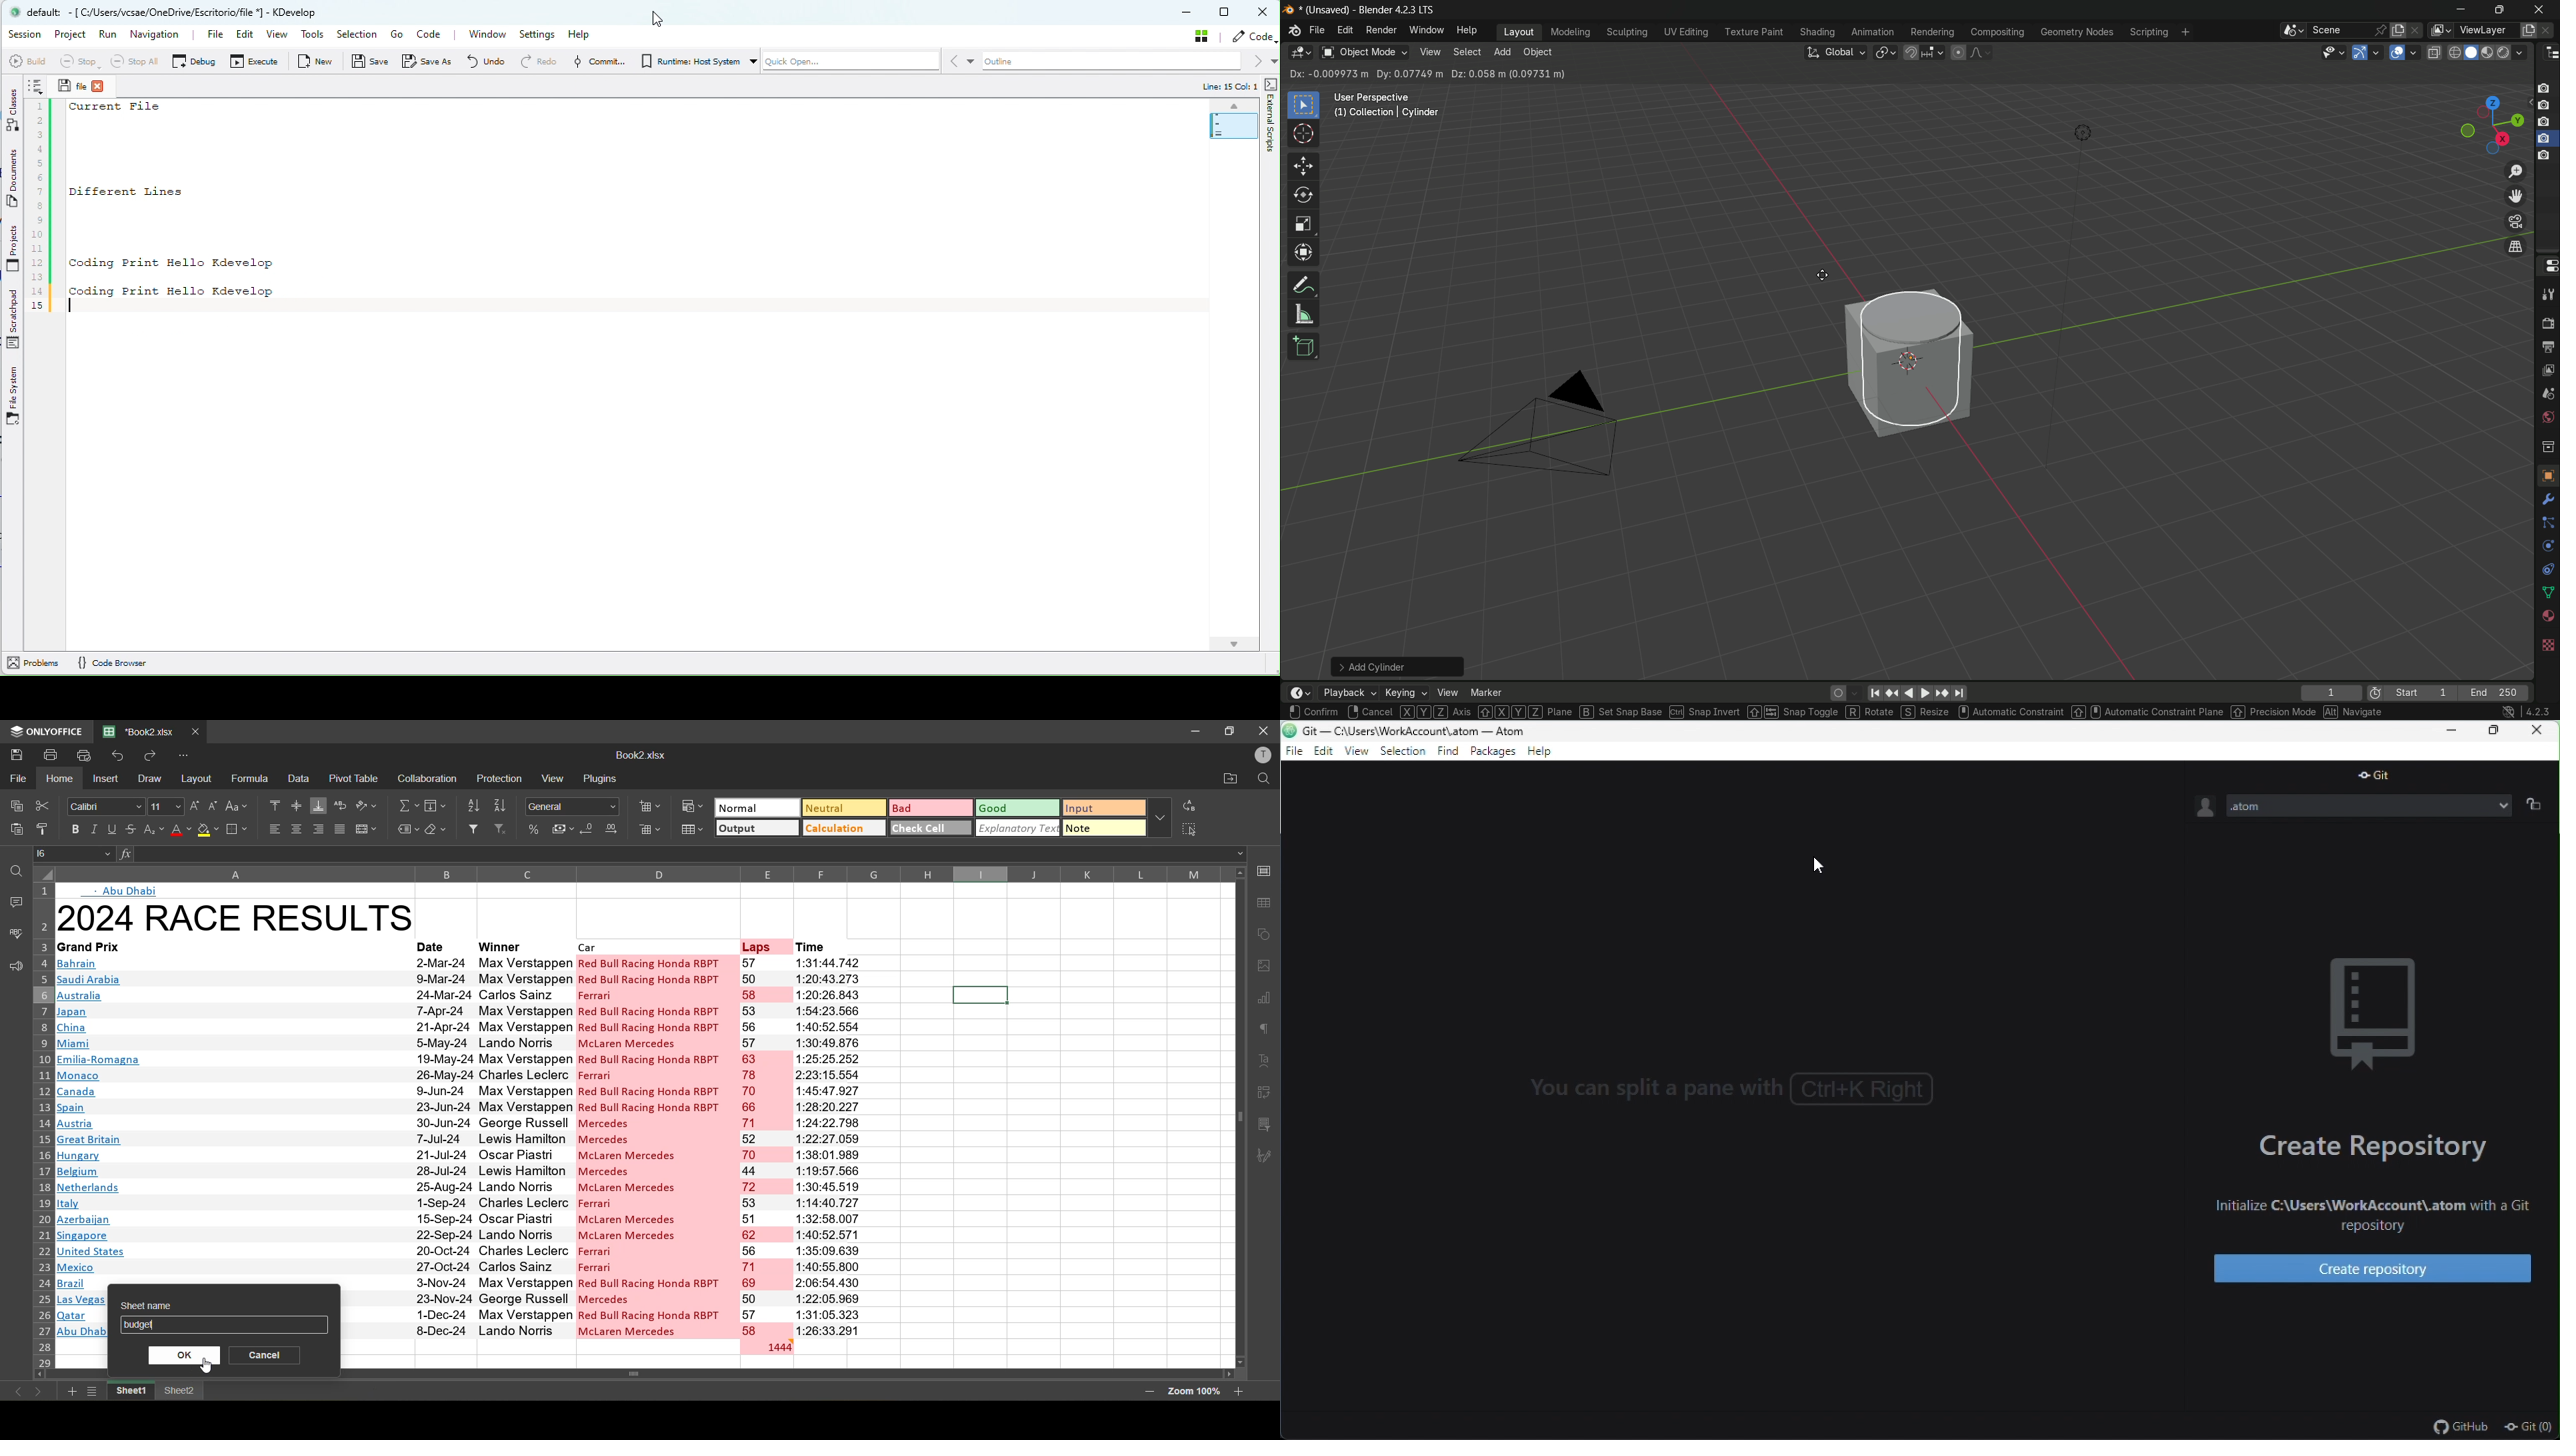 The height and width of the screenshot is (1456, 2576). Describe the element at coordinates (104, 805) in the screenshot. I see `font style` at that location.